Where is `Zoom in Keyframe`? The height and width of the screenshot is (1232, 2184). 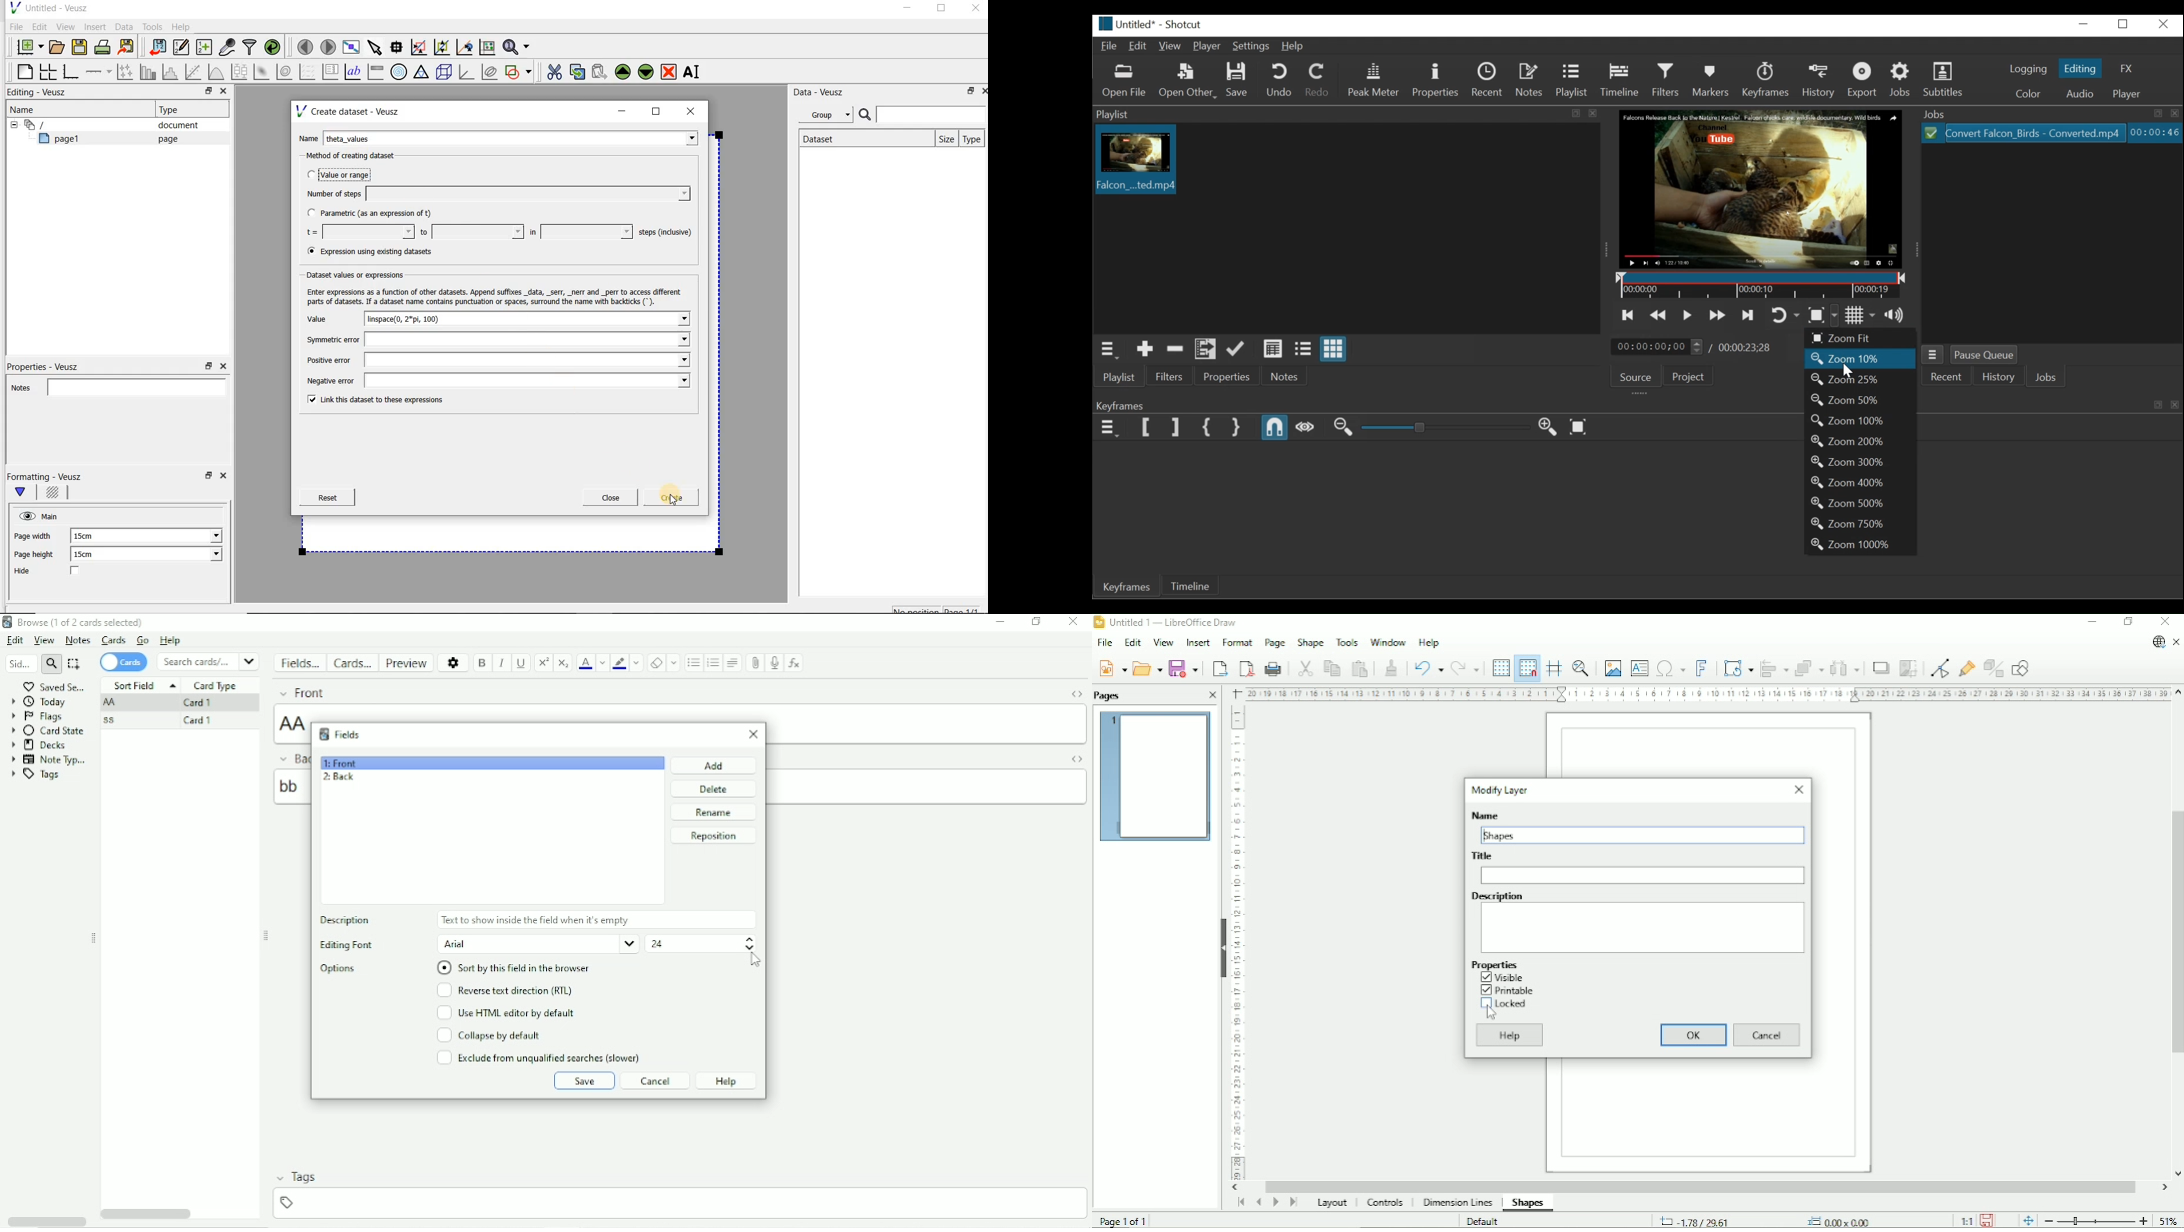
Zoom in Keyframe is located at coordinates (1344, 428).